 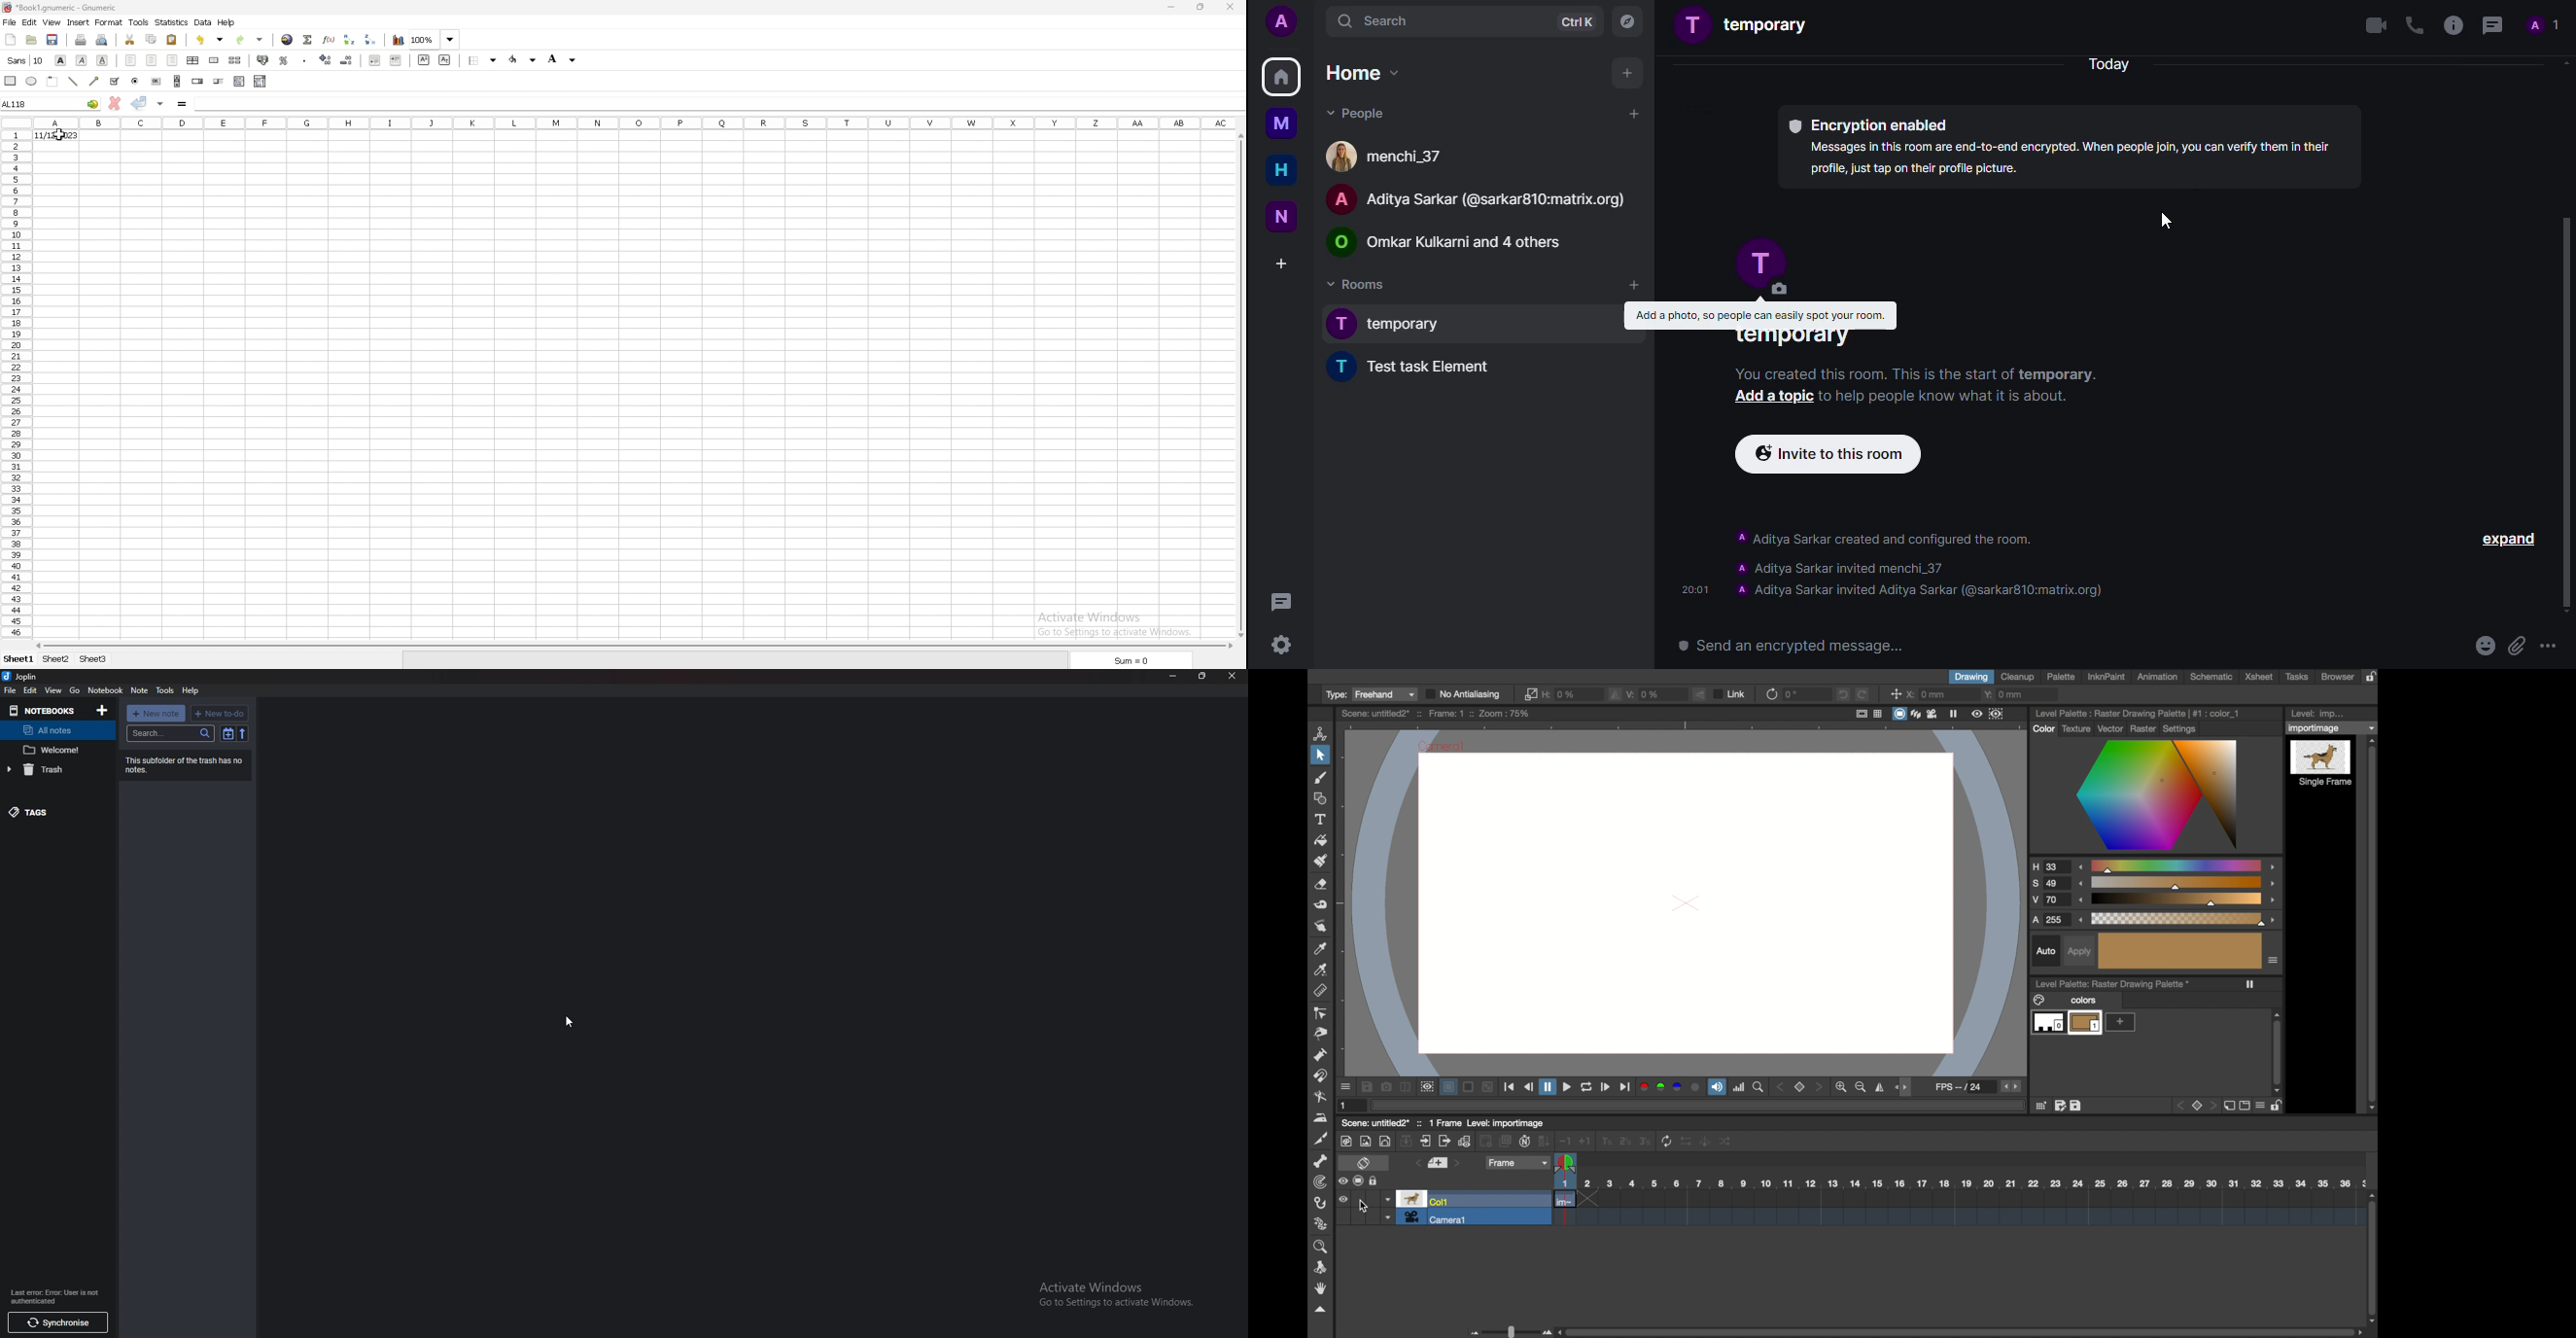 I want to click on Notebook, so click(x=105, y=690).